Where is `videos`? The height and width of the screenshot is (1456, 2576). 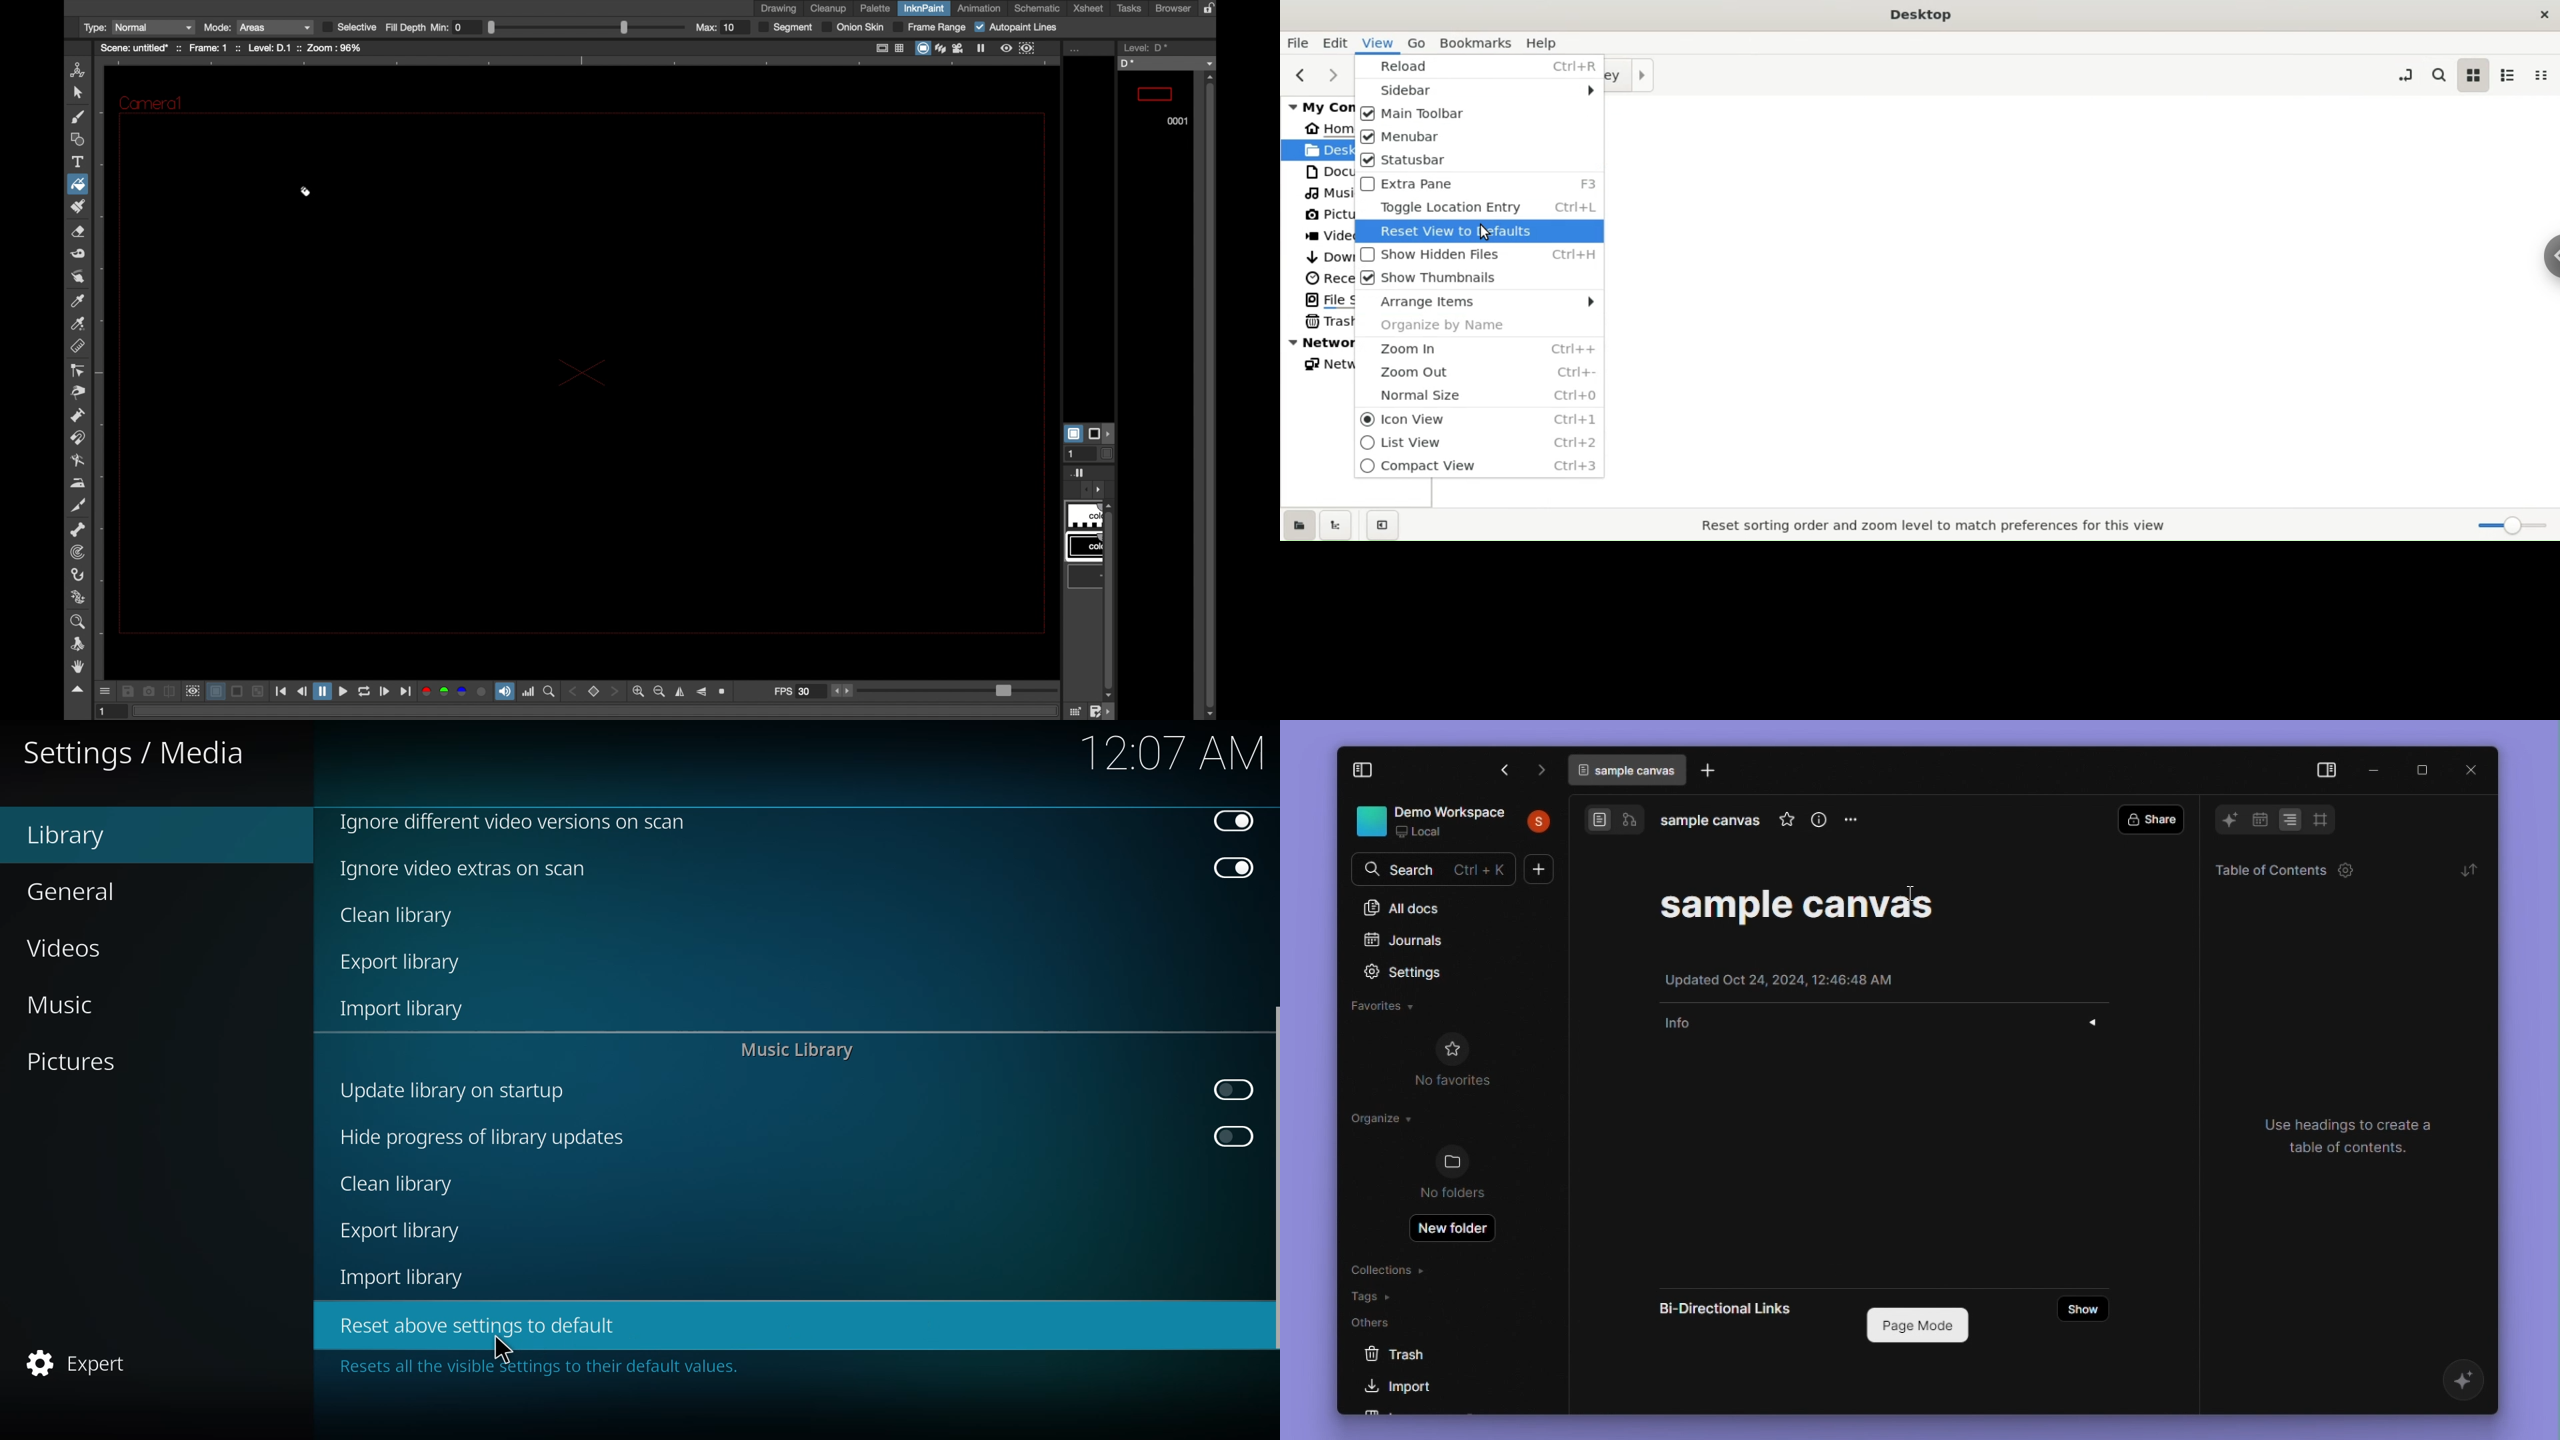 videos is located at coordinates (67, 951).